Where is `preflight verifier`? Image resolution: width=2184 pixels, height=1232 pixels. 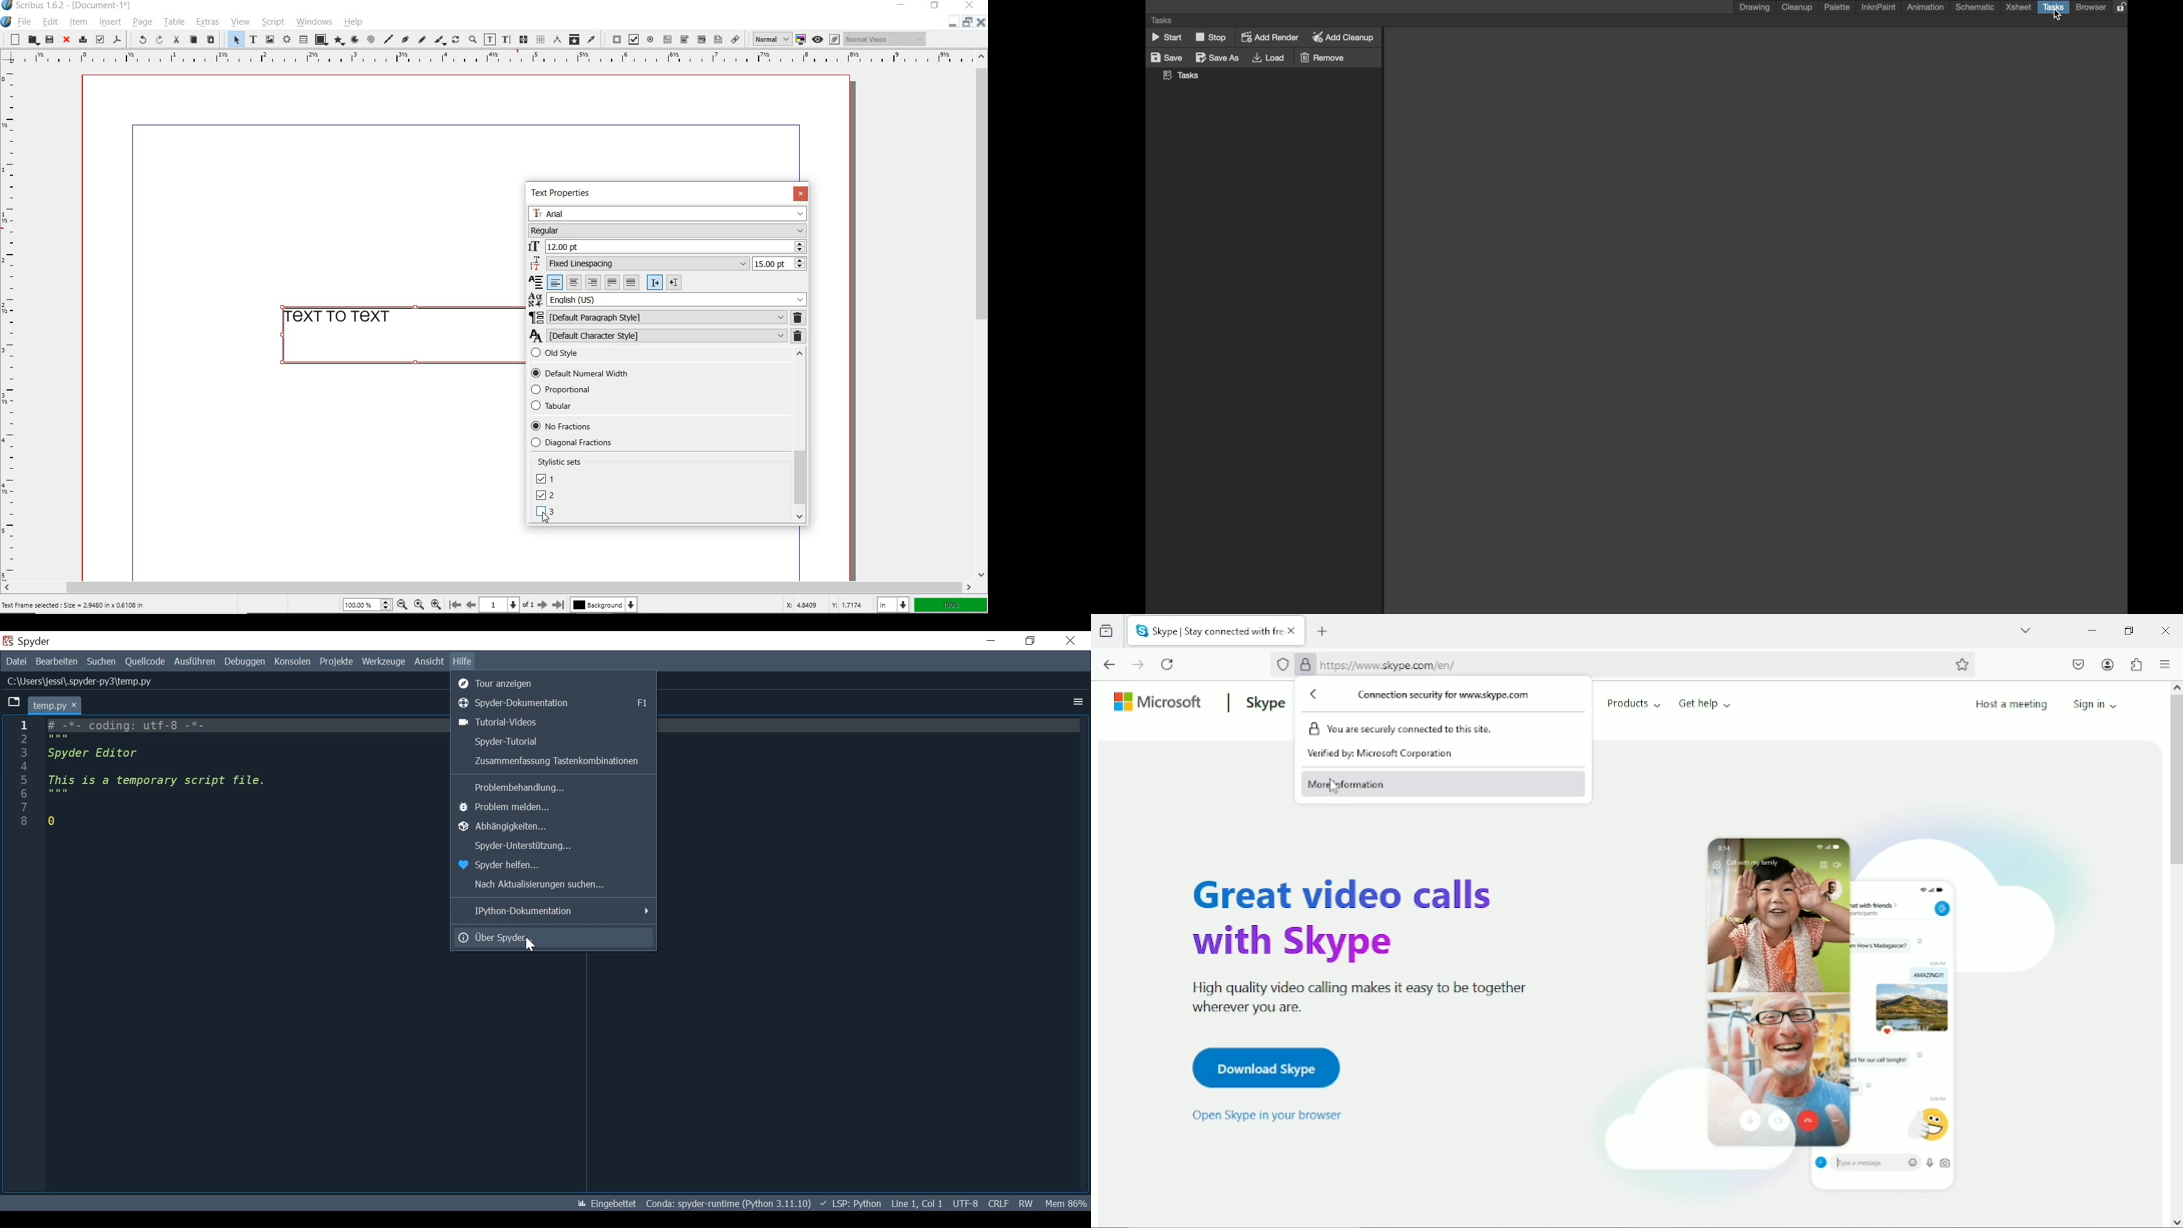
preflight verifier is located at coordinates (100, 40).